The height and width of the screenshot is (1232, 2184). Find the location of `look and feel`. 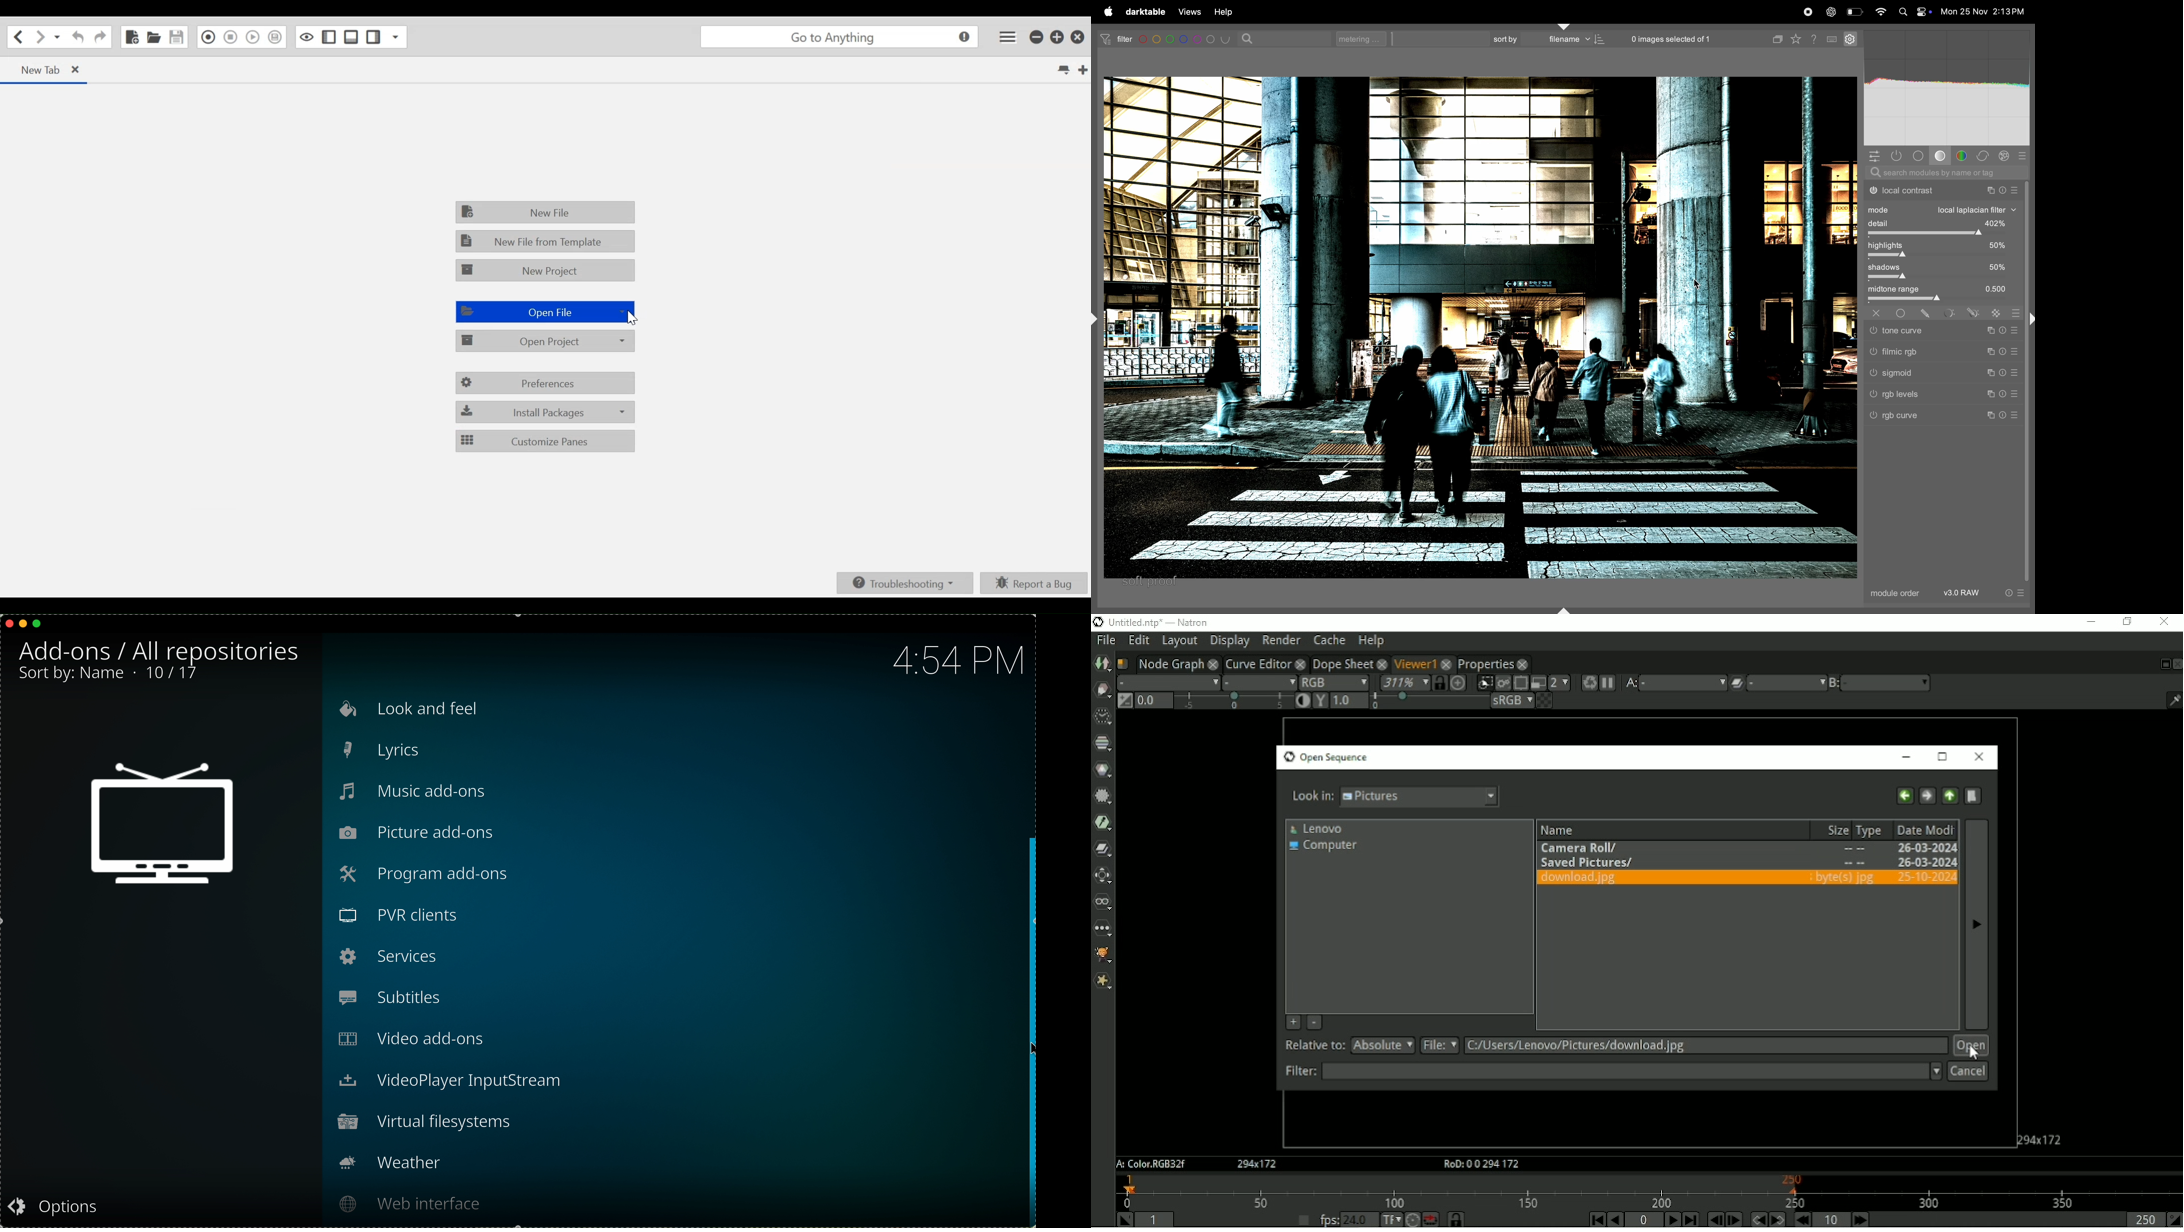

look and feel is located at coordinates (408, 711).